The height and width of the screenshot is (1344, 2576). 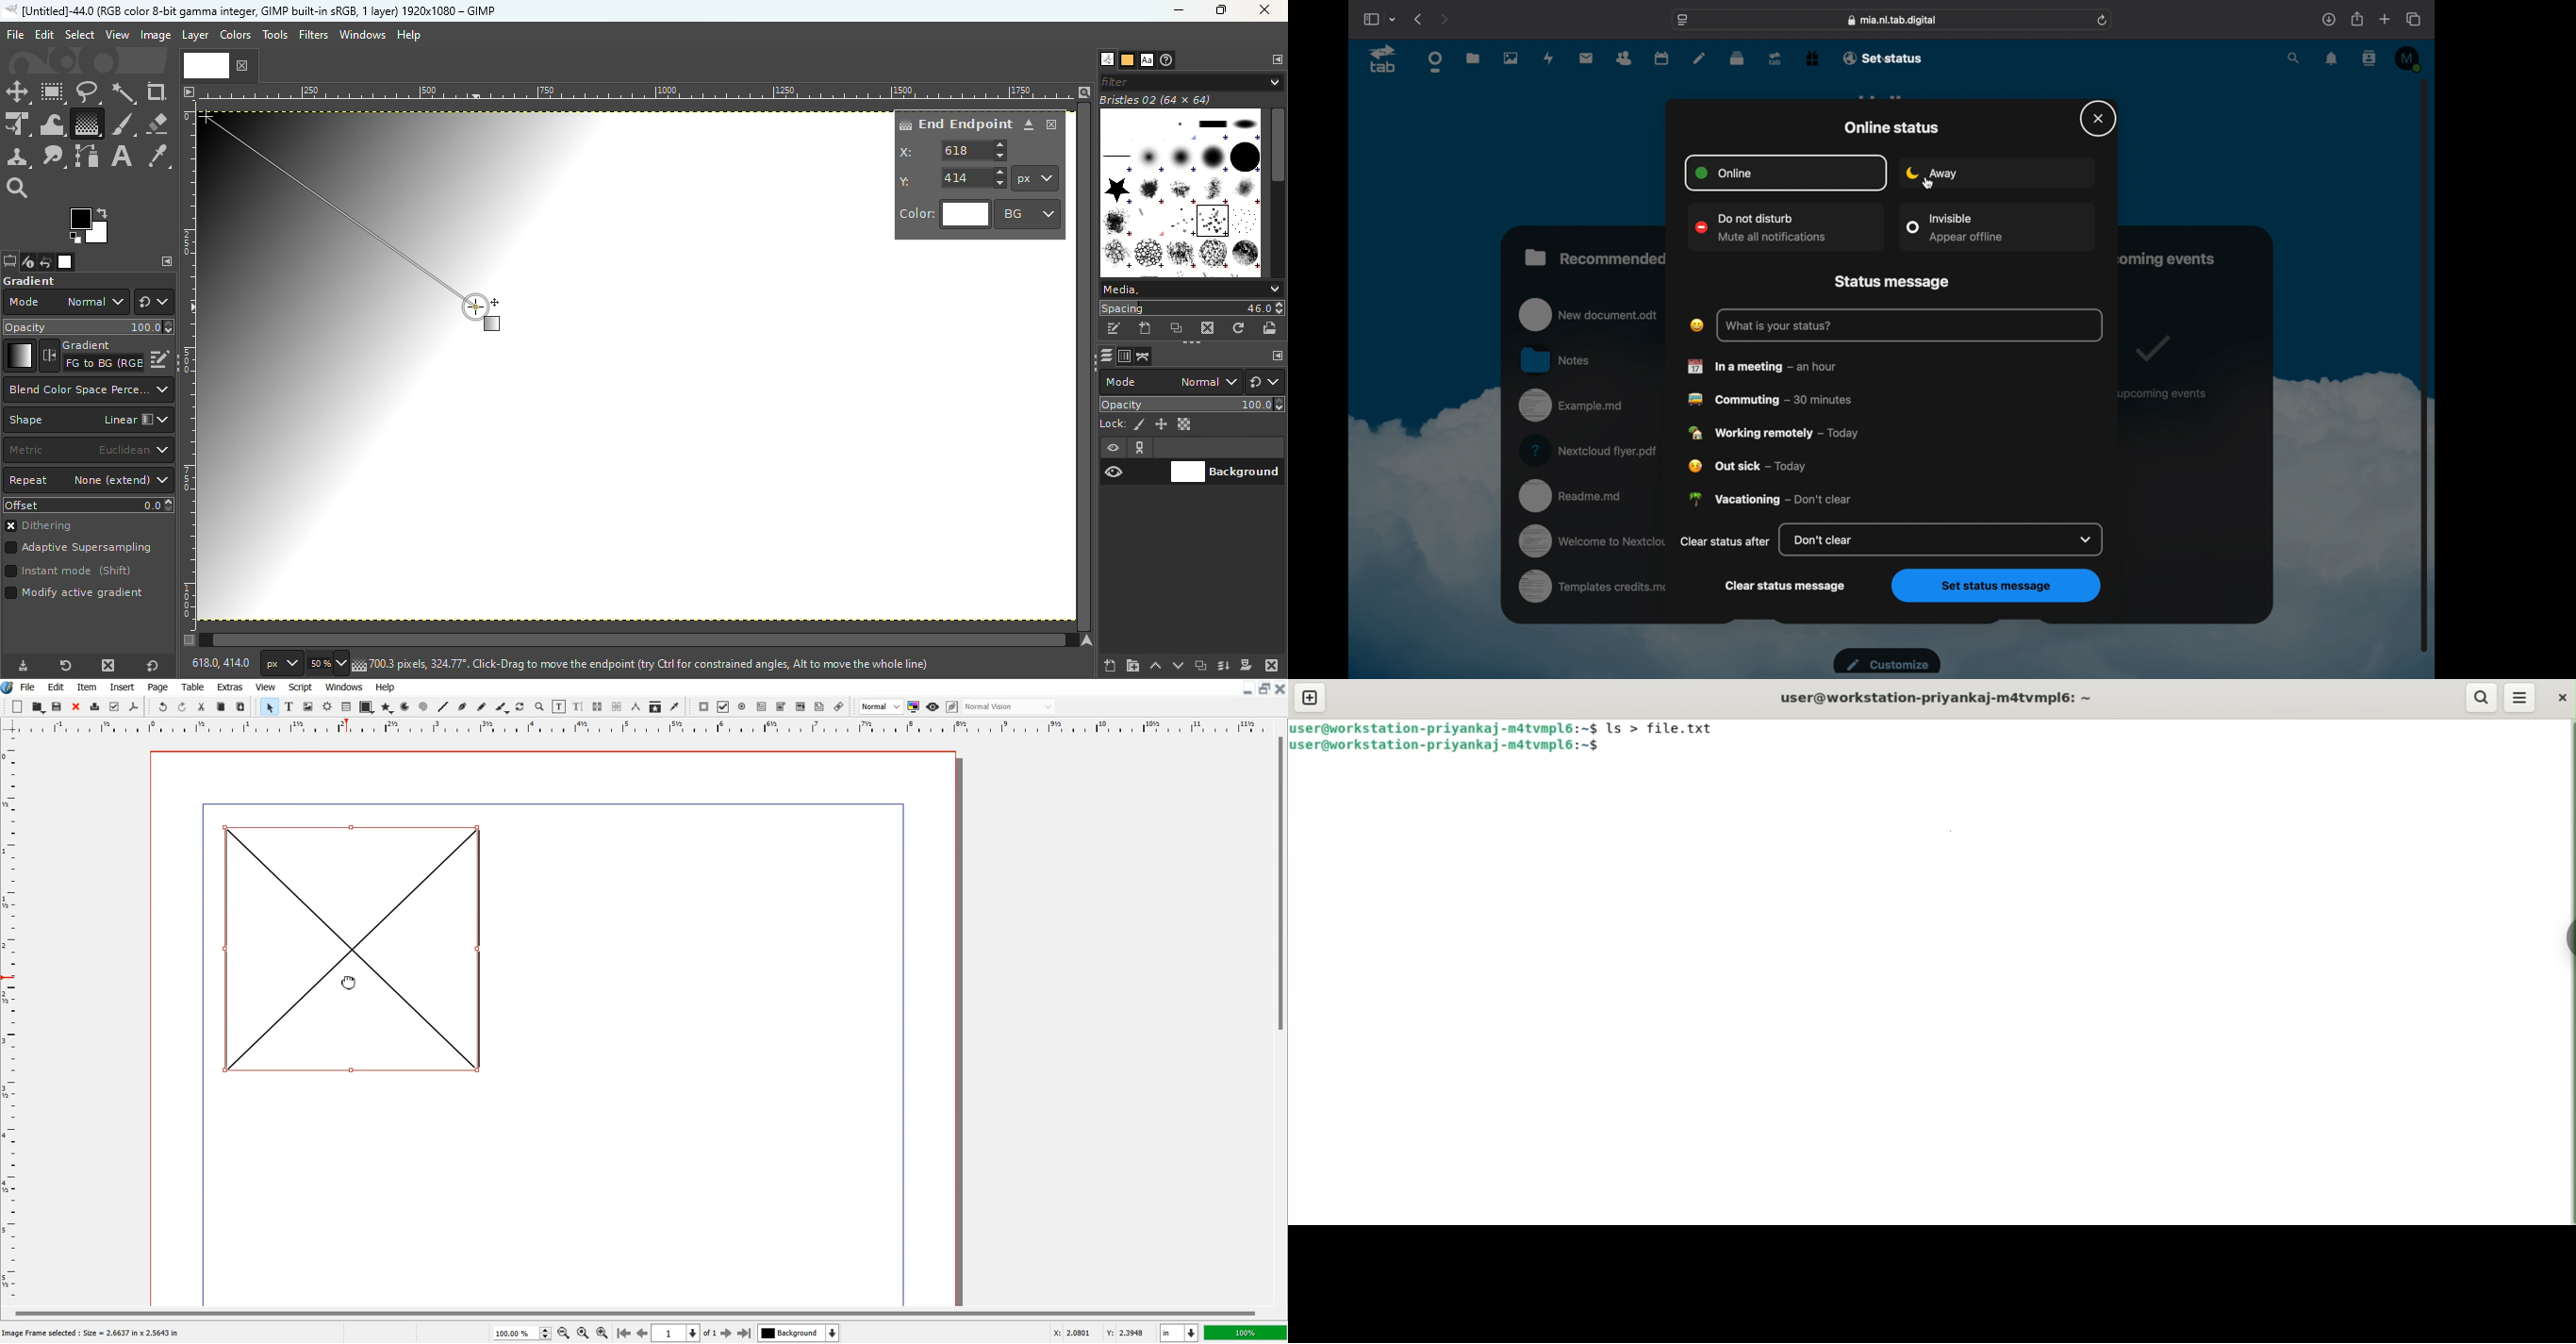 What do you see at coordinates (1748, 467) in the screenshot?
I see `out sick` at bounding box center [1748, 467].